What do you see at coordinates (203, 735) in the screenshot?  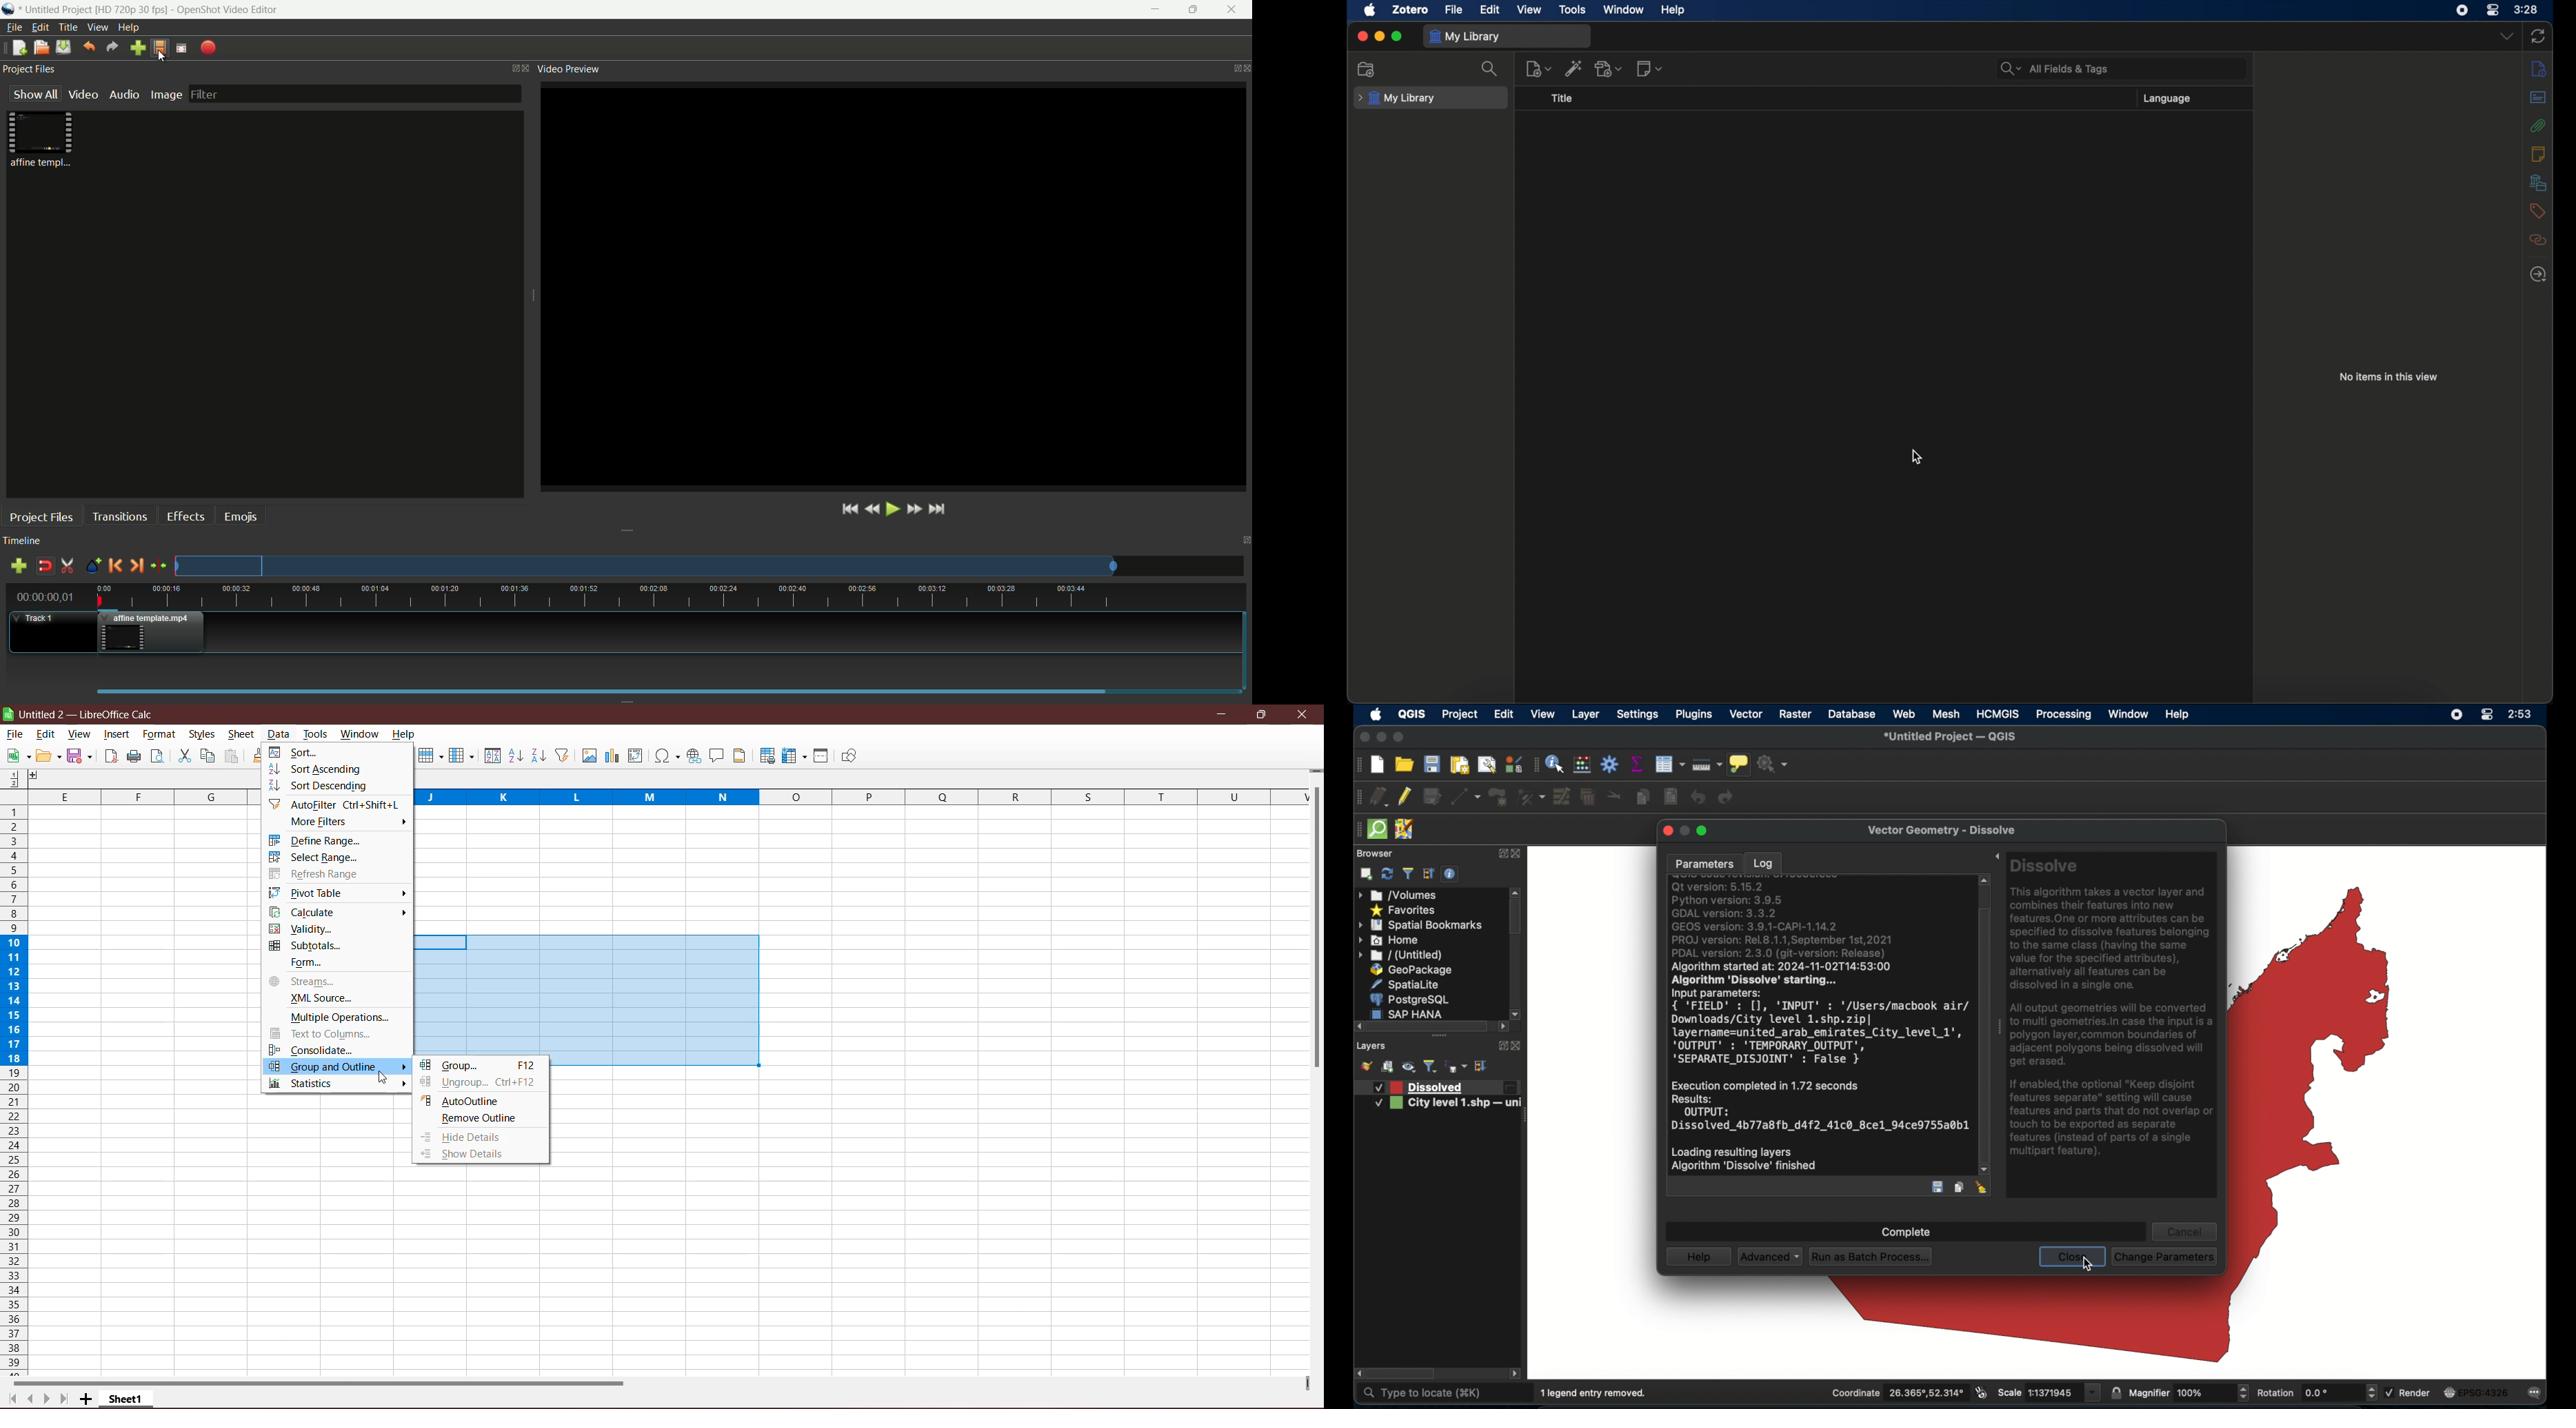 I see `Styles` at bounding box center [203, 735].